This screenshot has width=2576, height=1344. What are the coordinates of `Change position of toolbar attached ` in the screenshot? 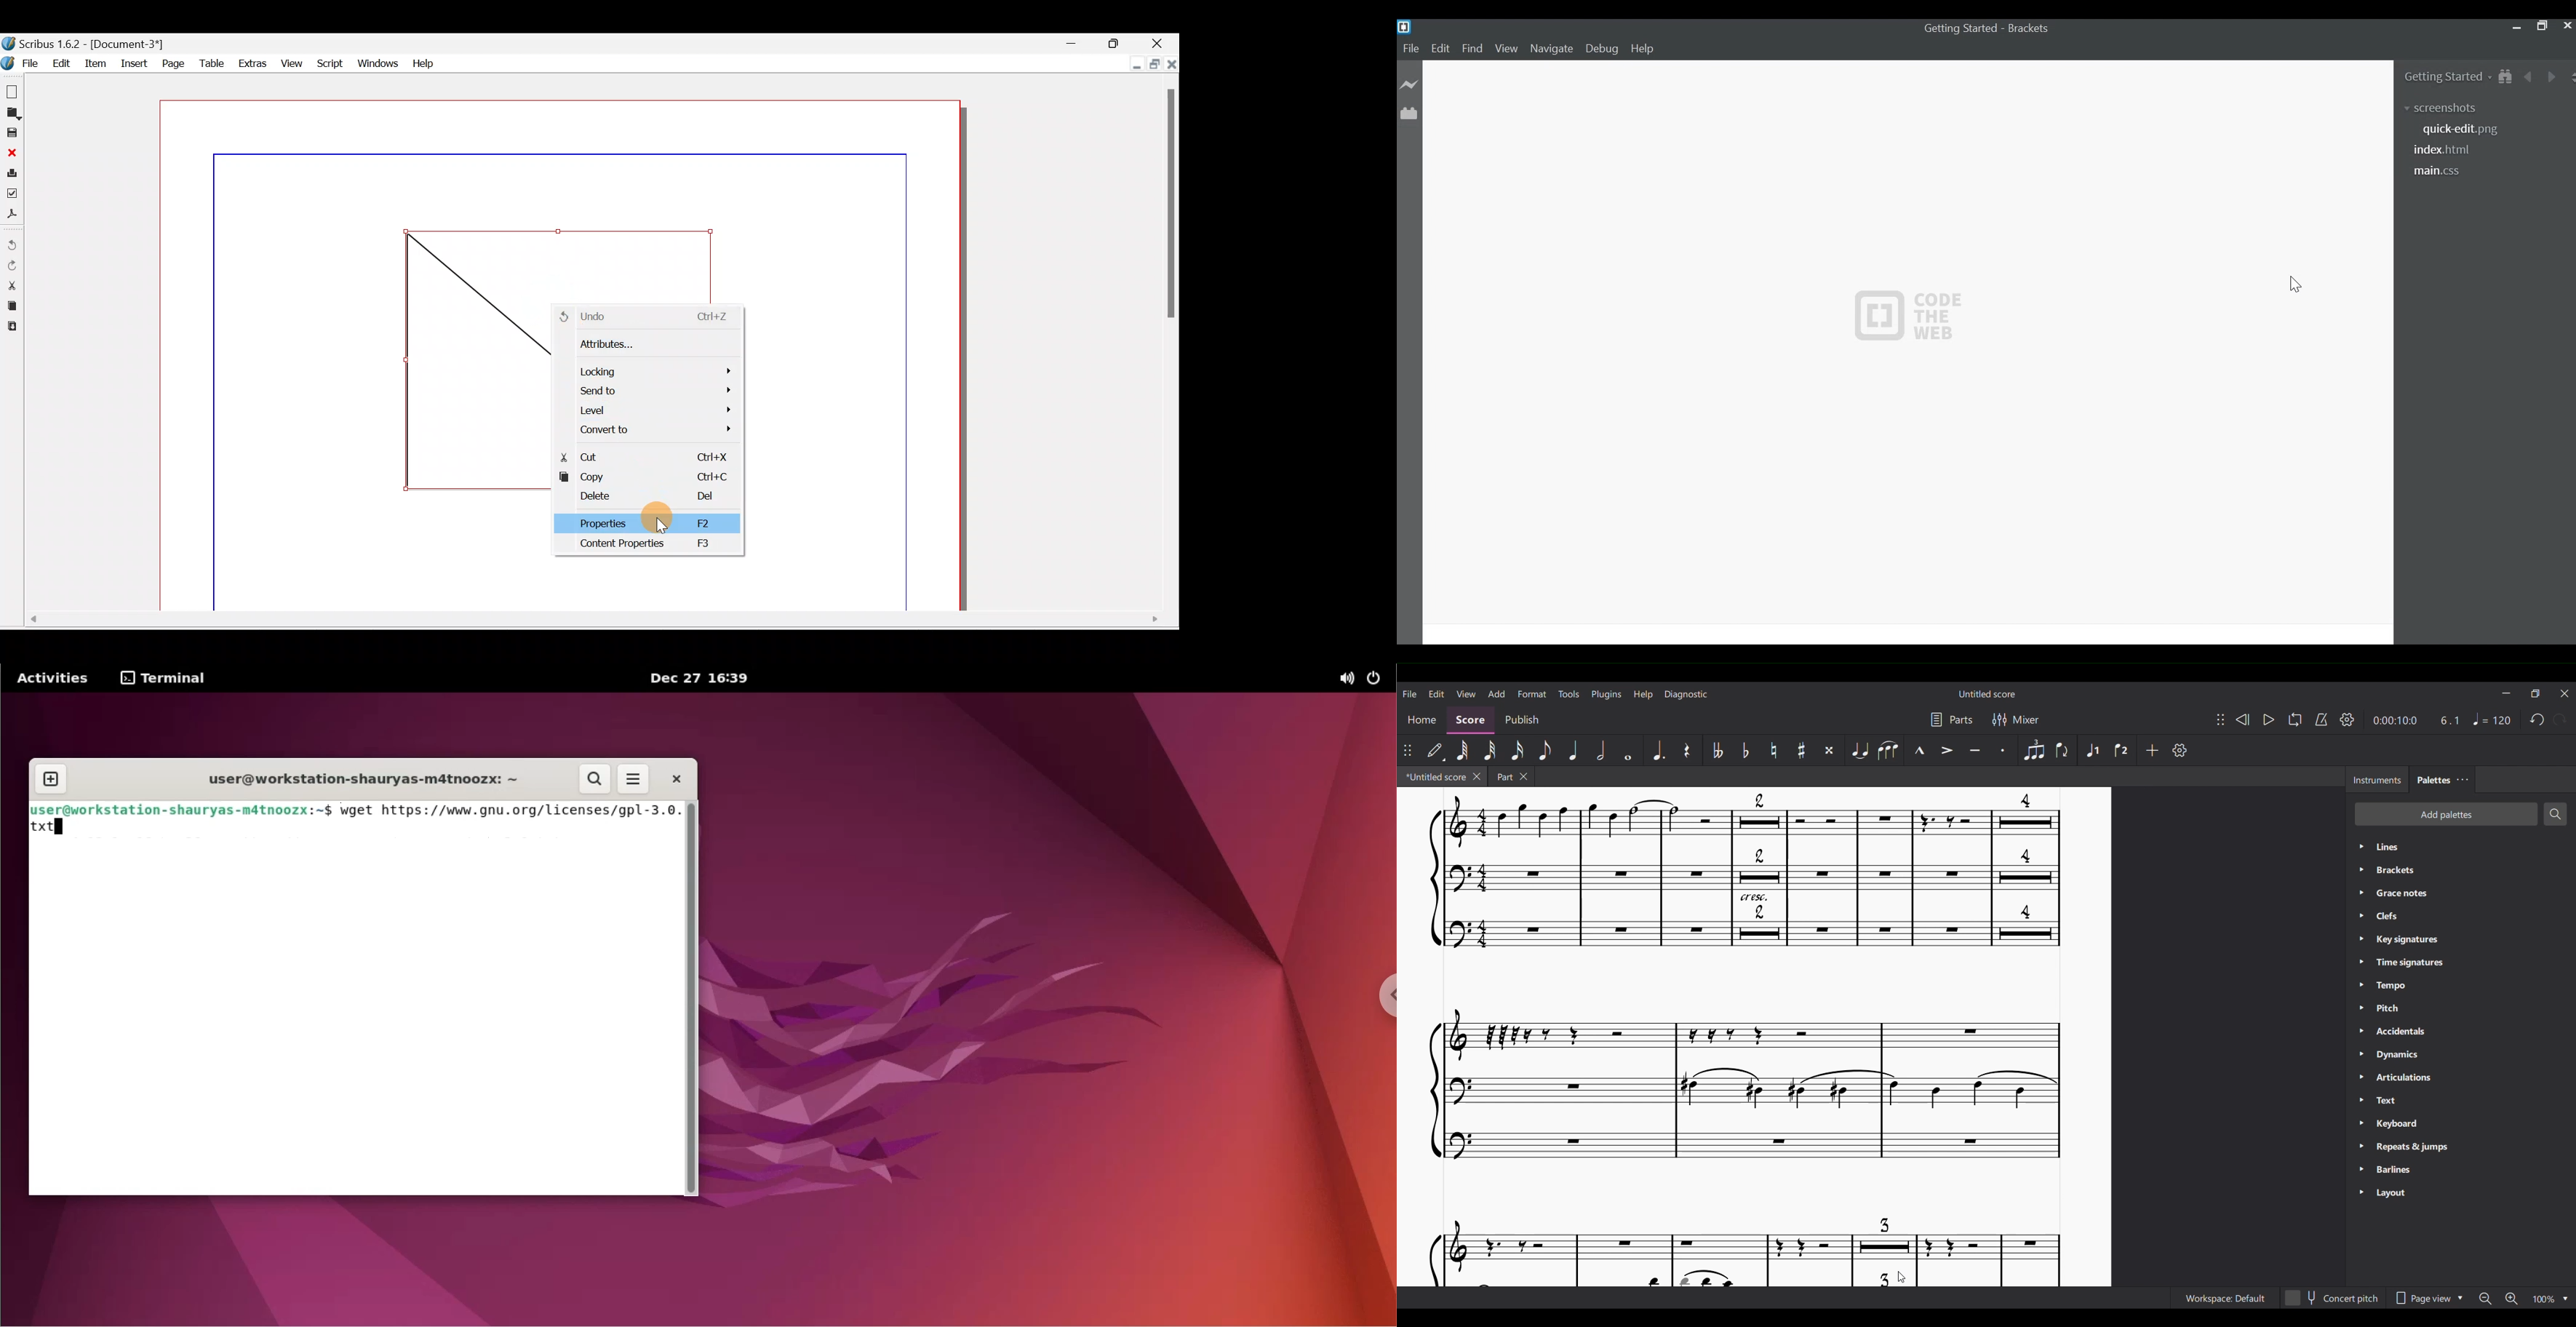 It's located at (1408, 750).